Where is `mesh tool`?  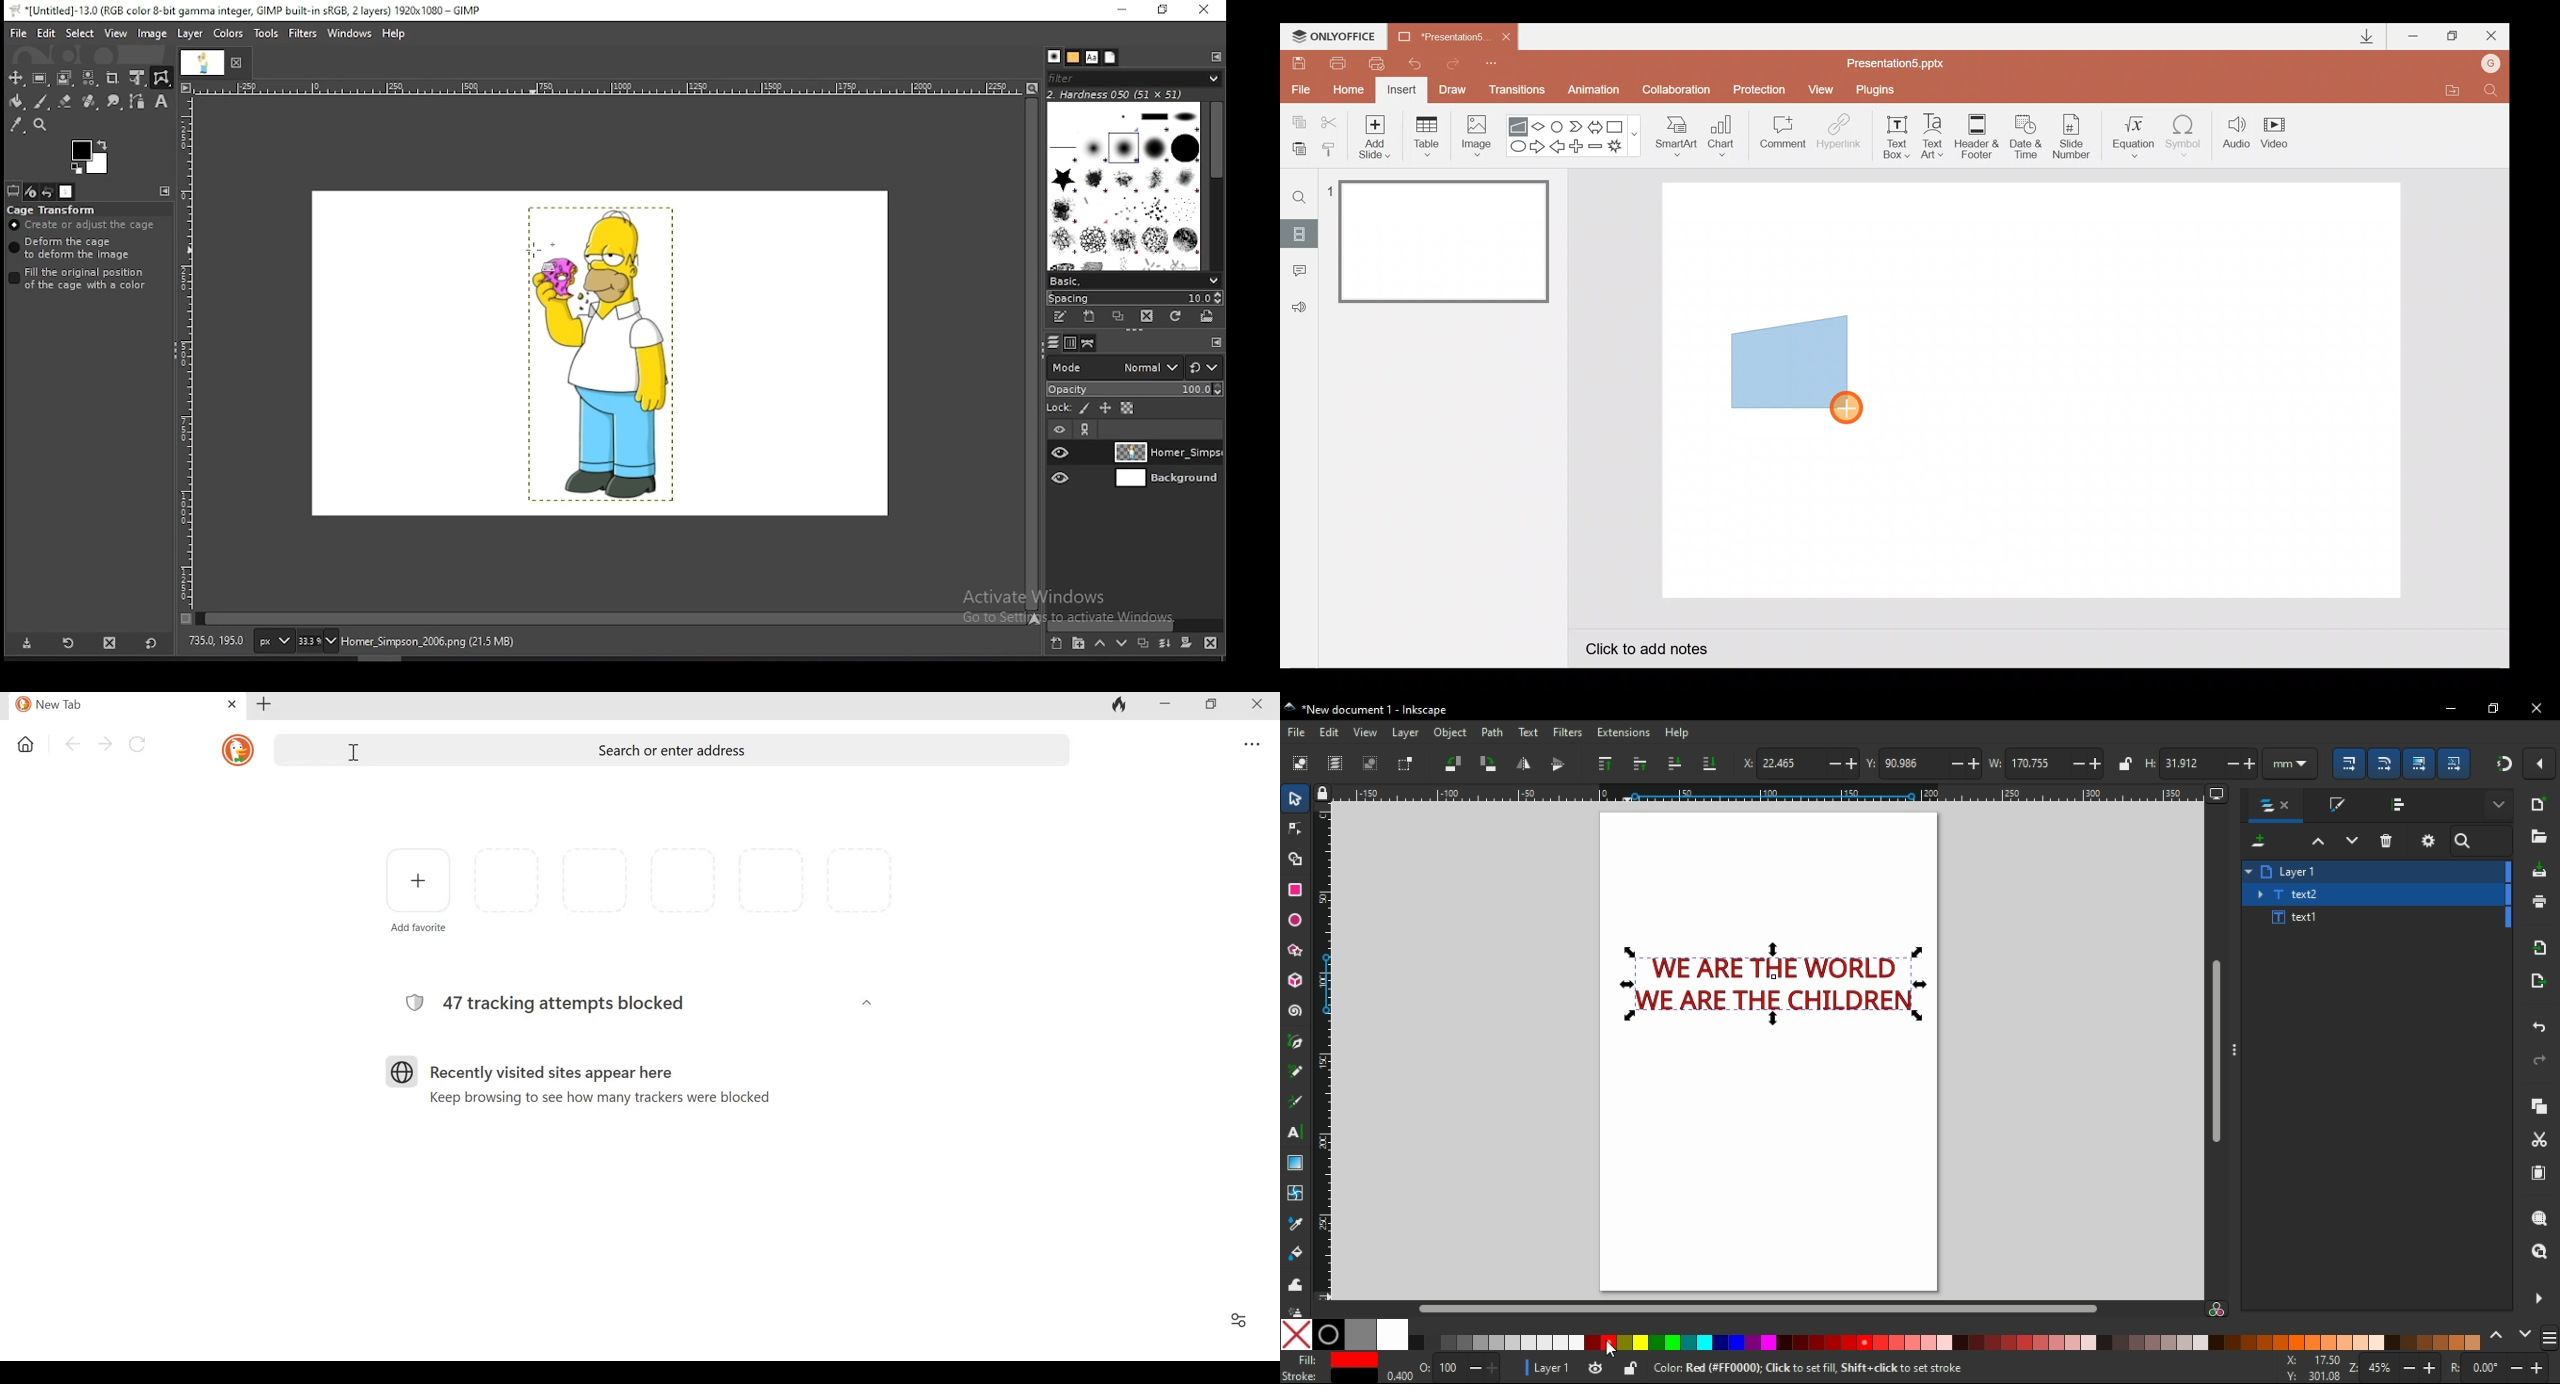 mesh tool is located at coordinates (1299, 1191).